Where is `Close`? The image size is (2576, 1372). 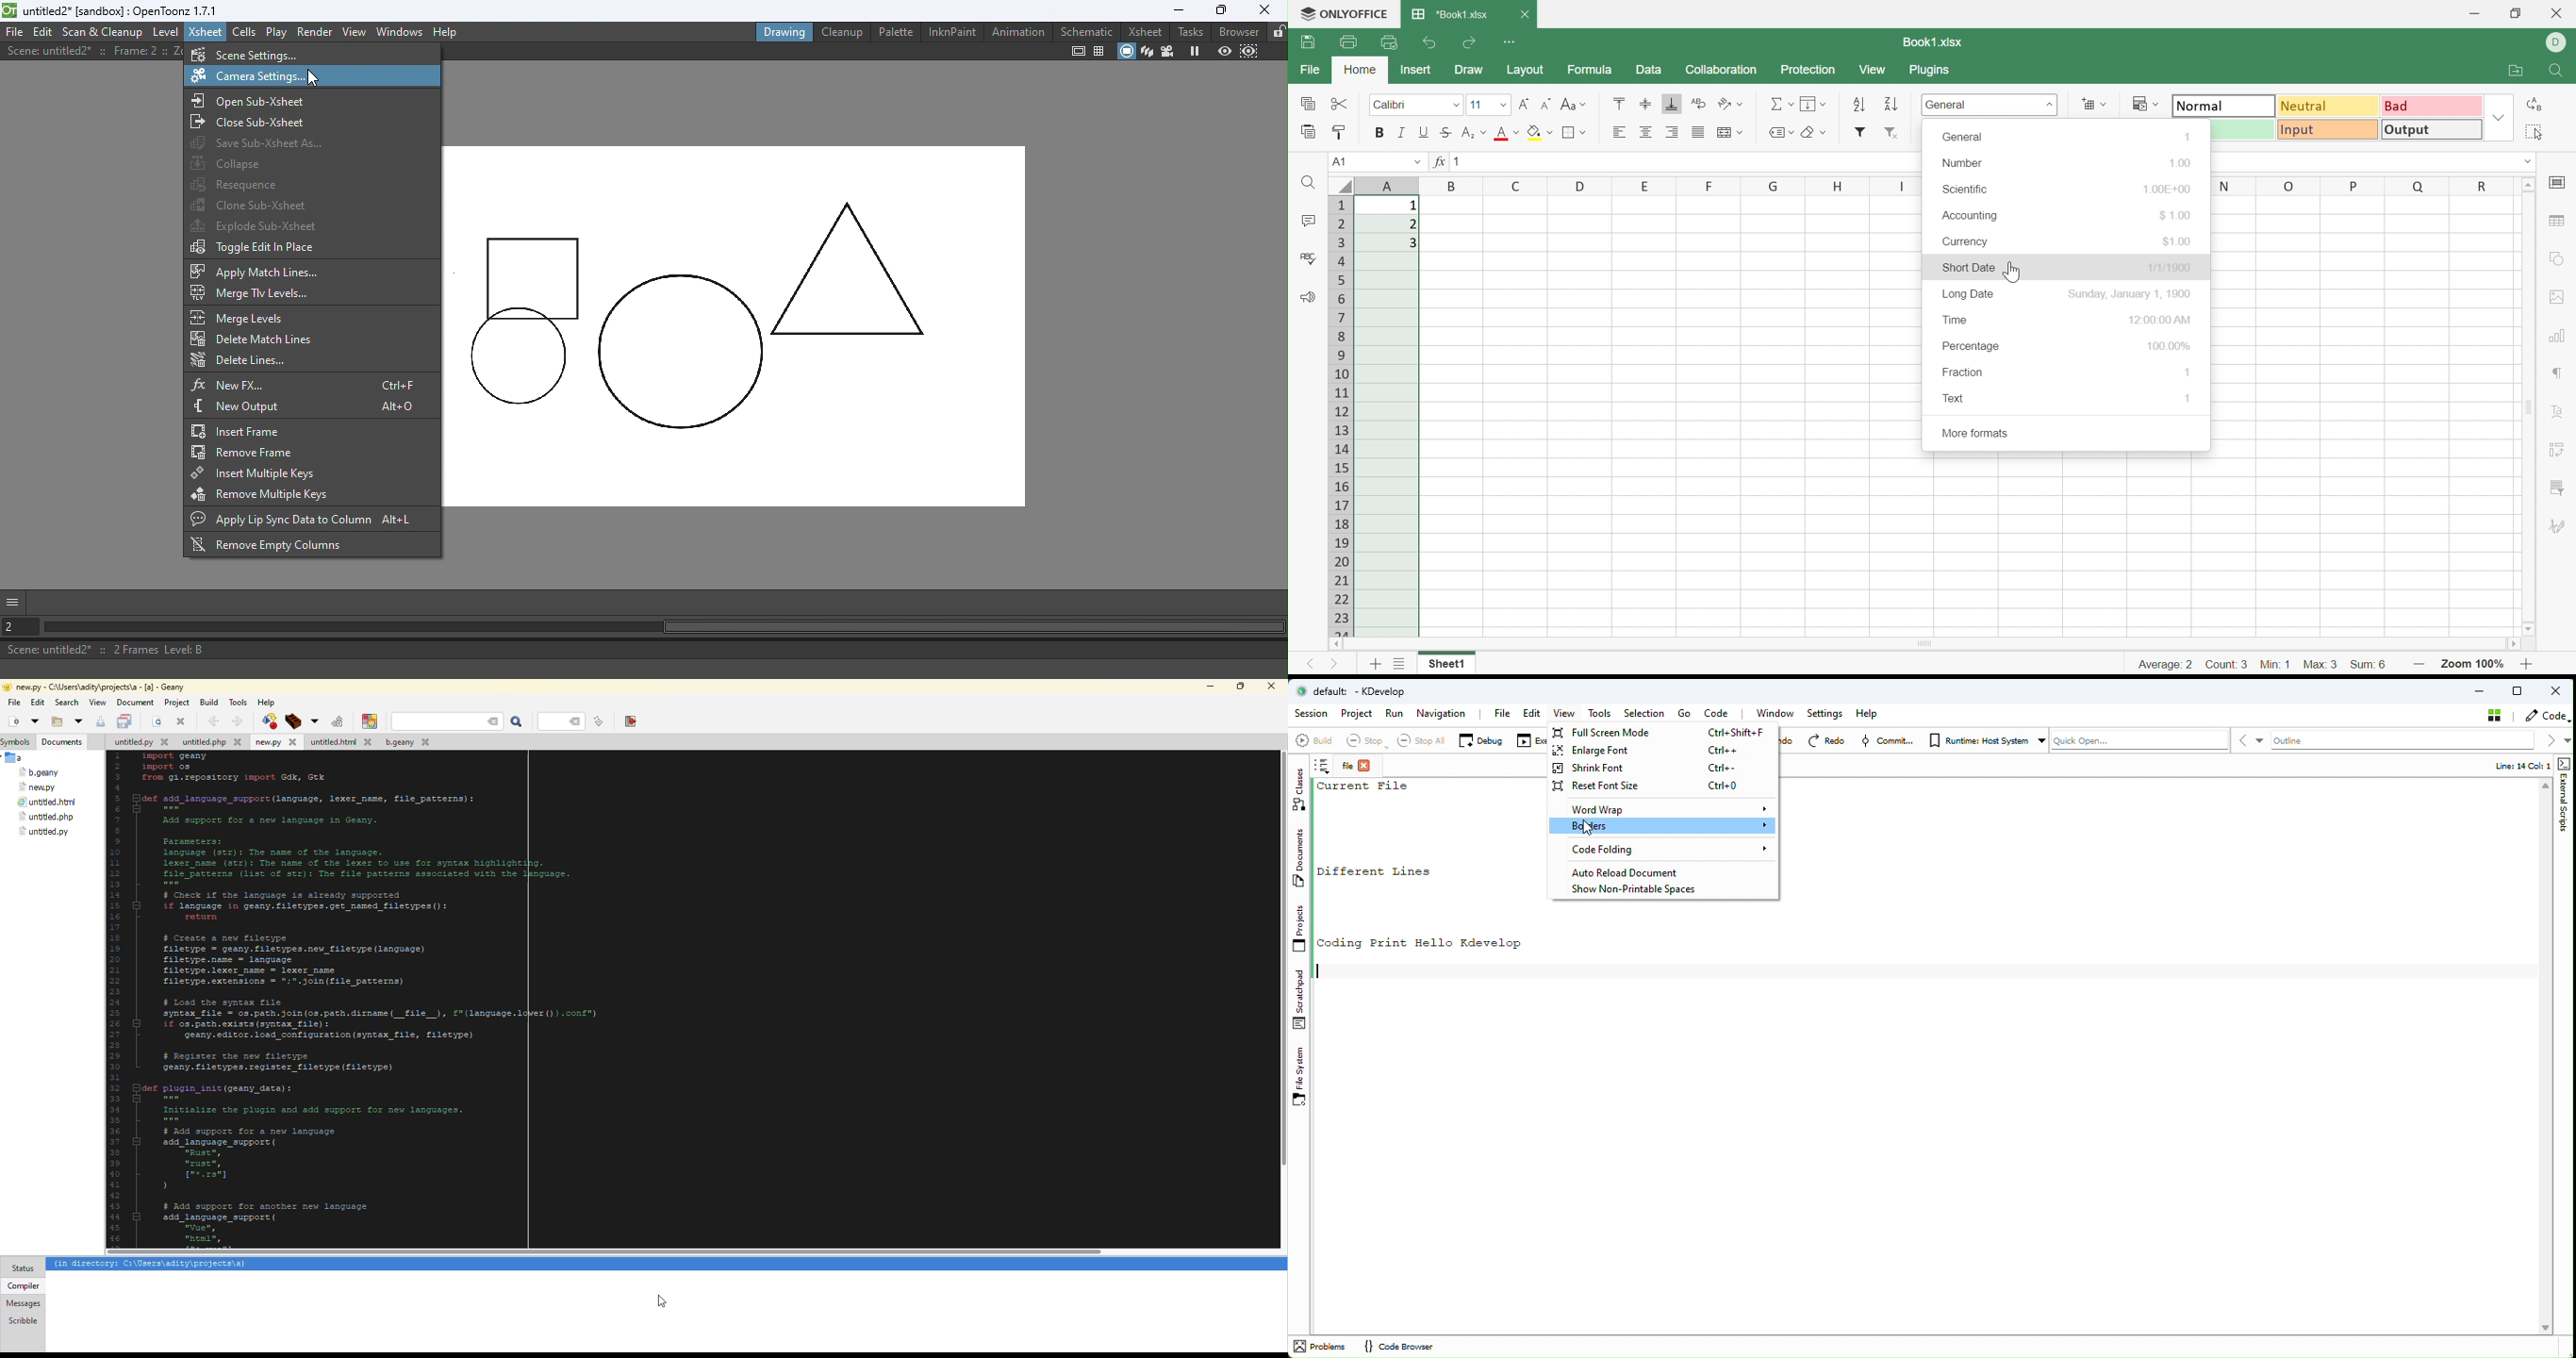
Close is located at coordinates (1264, 10).